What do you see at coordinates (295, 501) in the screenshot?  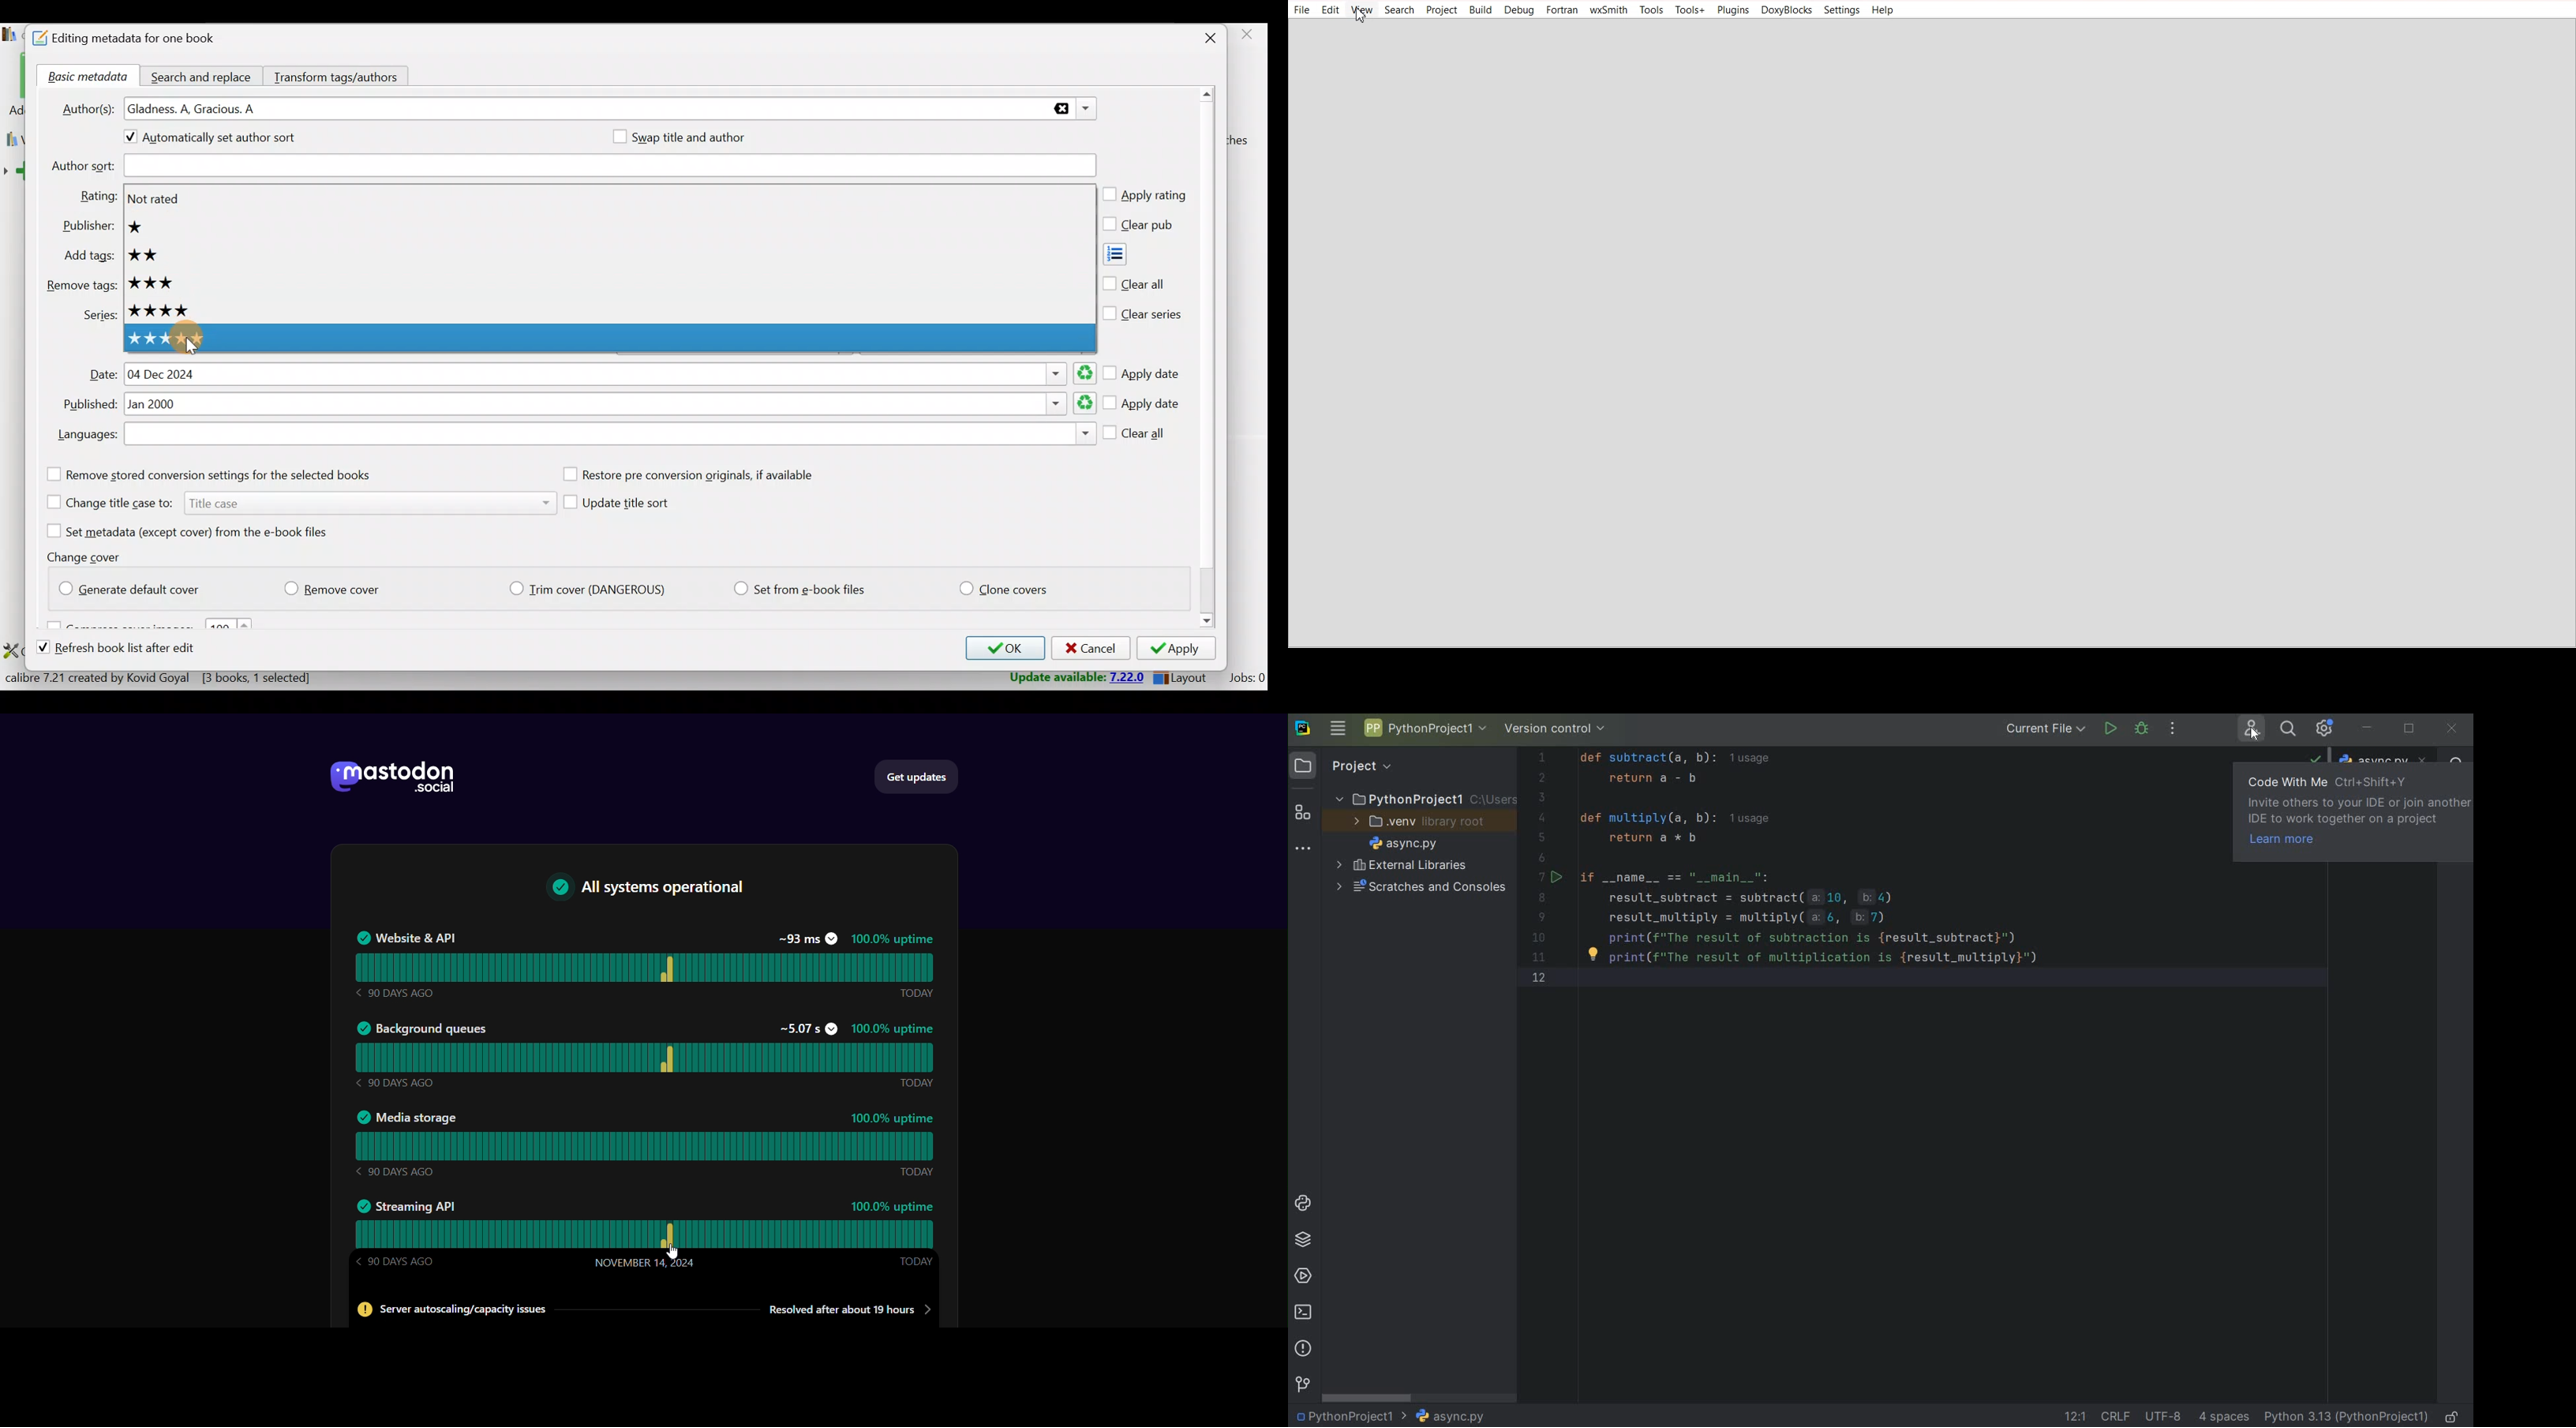 I see `Change title case to` at bounding box center [295, 501].